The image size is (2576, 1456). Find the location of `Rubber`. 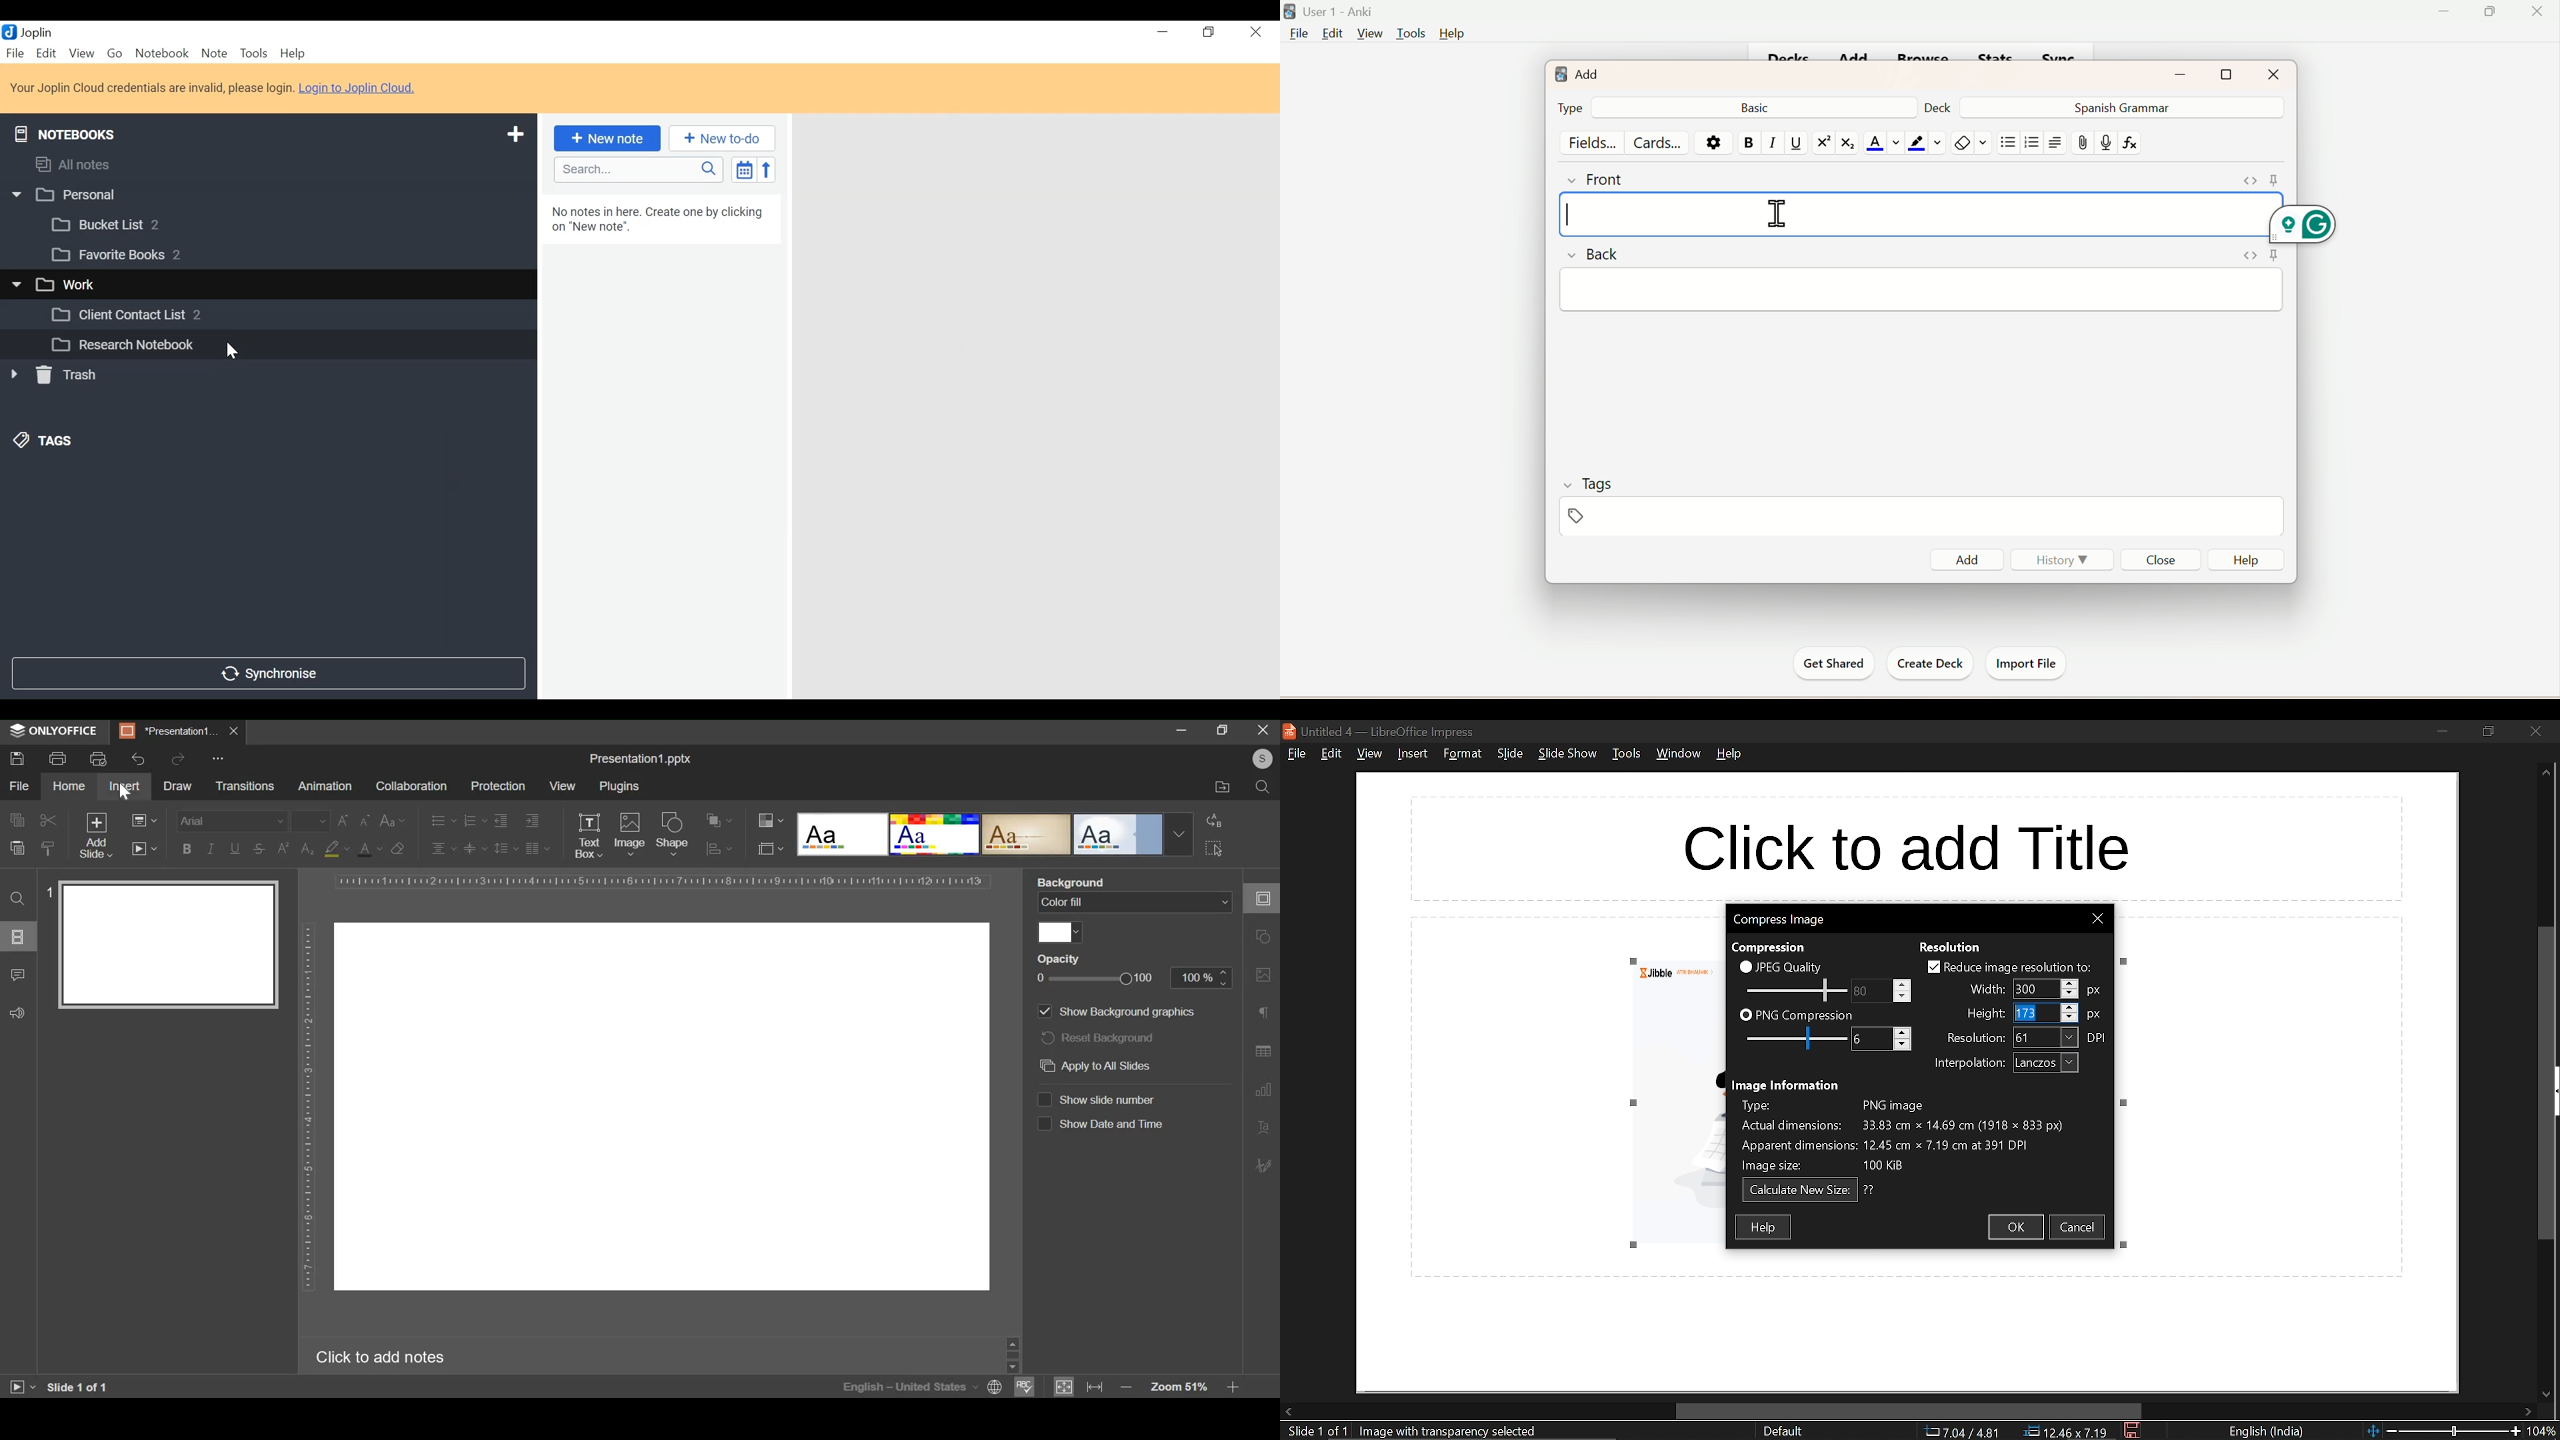

Rubber is located at coordinates (1973, 144).